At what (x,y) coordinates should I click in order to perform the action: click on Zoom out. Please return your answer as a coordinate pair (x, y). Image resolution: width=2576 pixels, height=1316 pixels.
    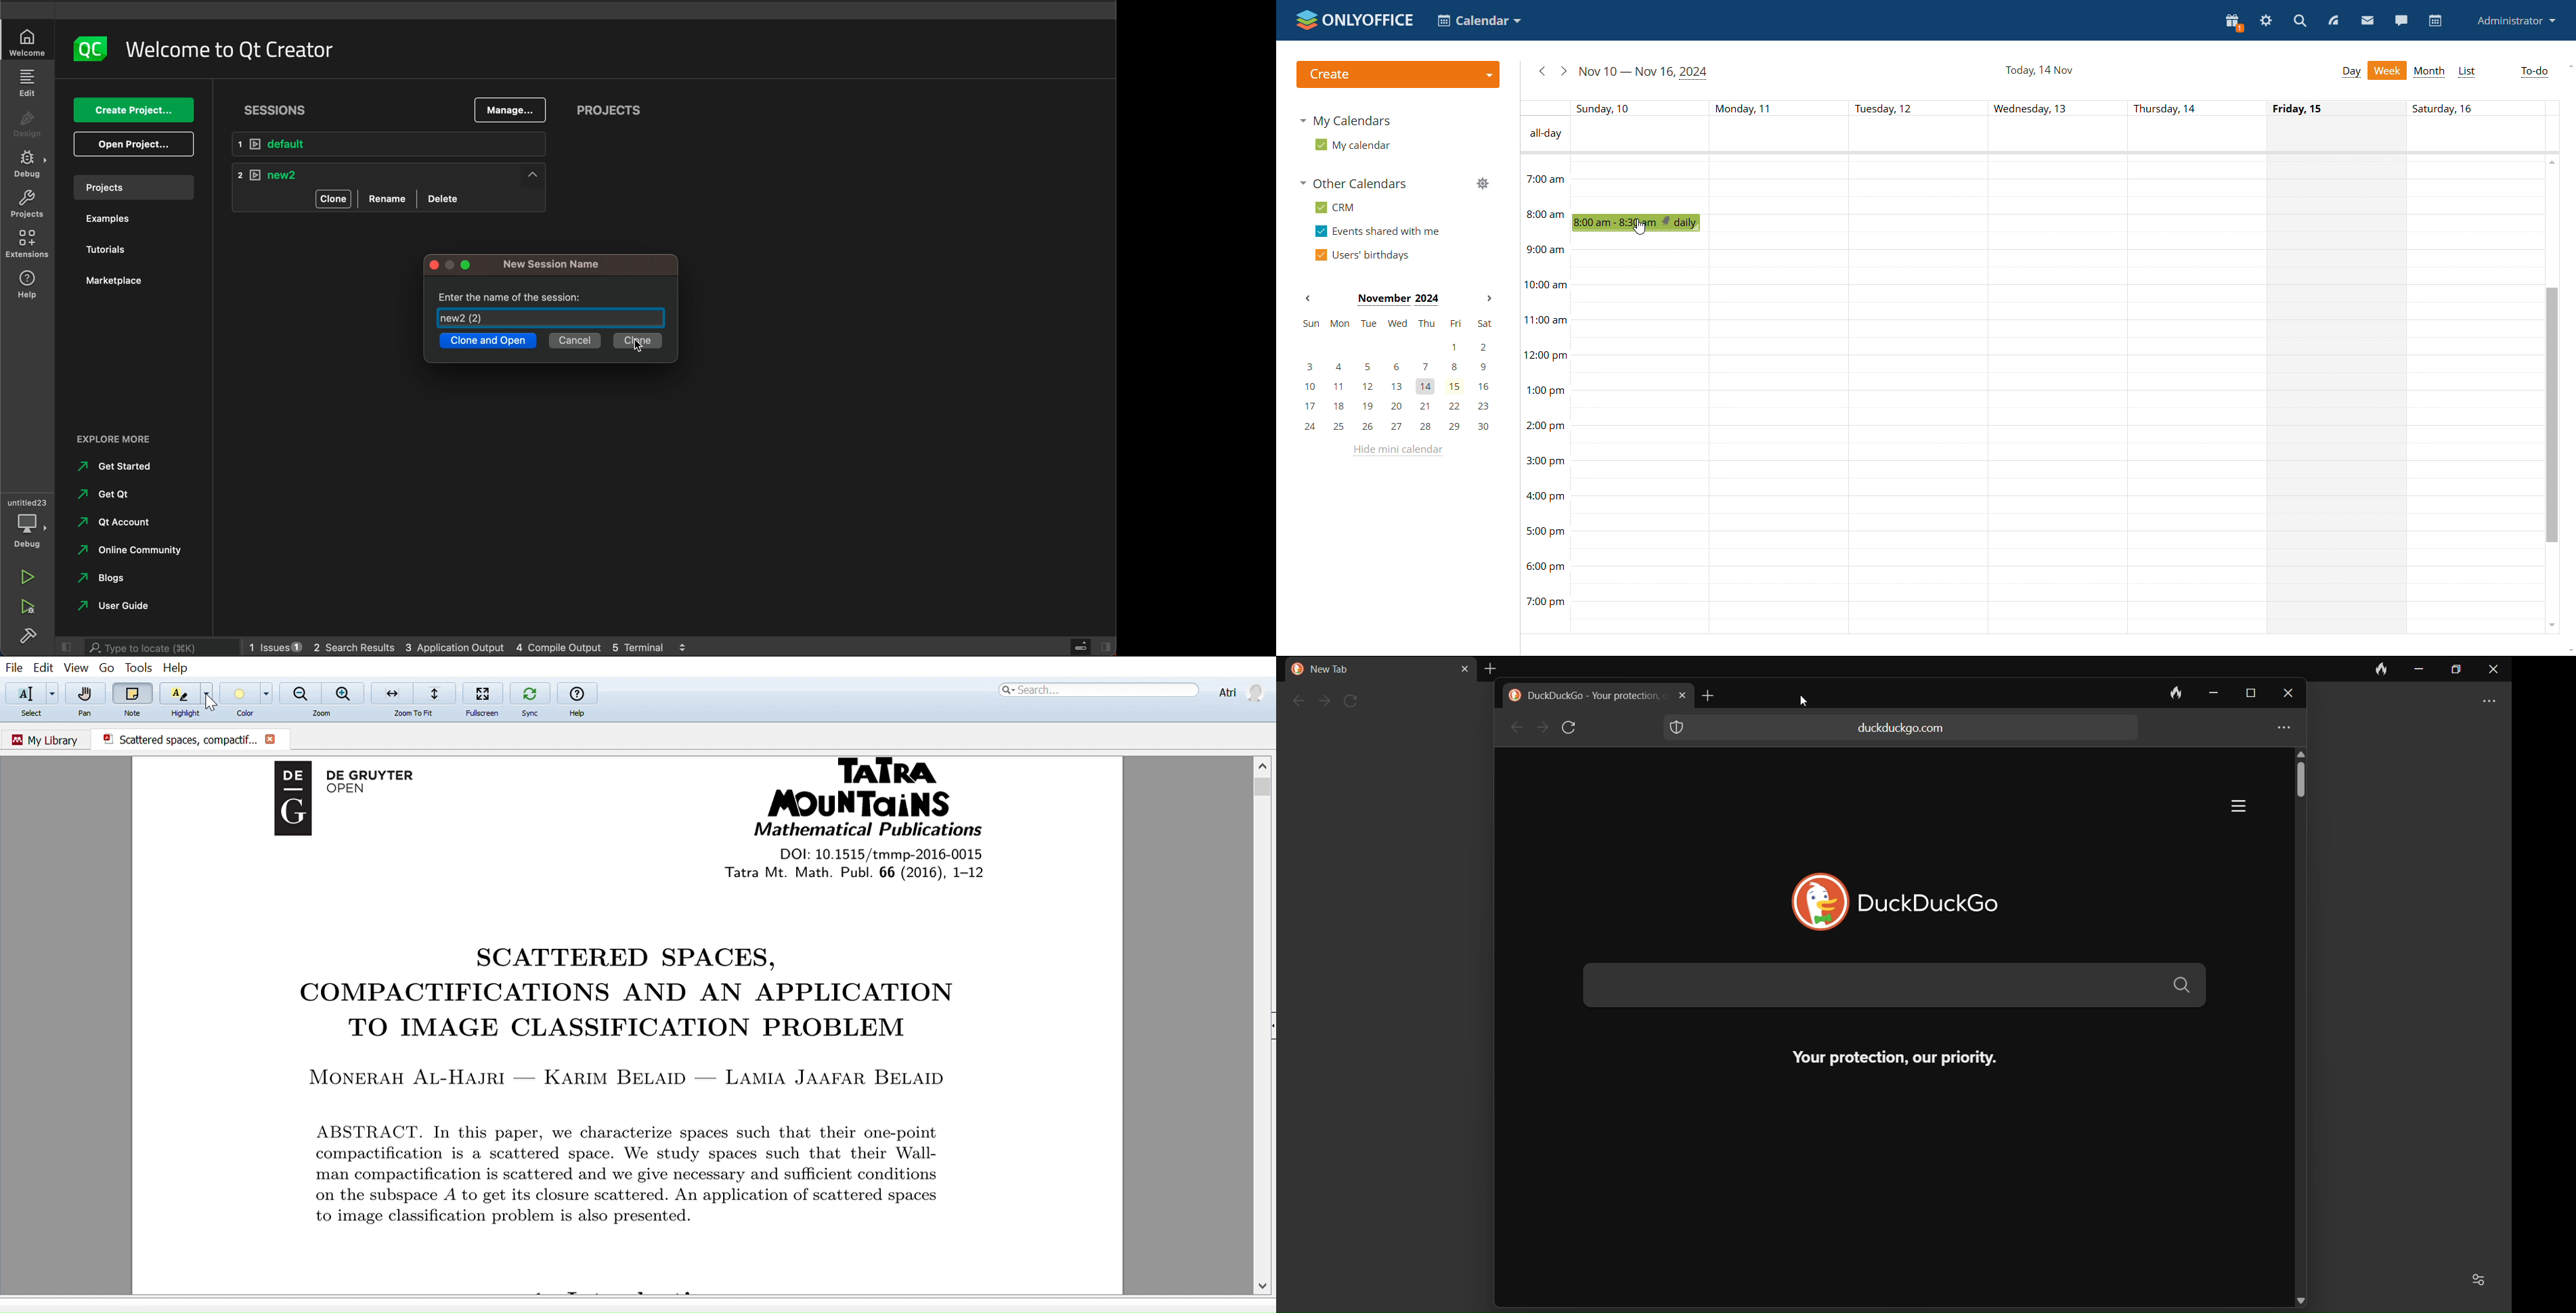
    Looking at the image, I should click on (300, 692).